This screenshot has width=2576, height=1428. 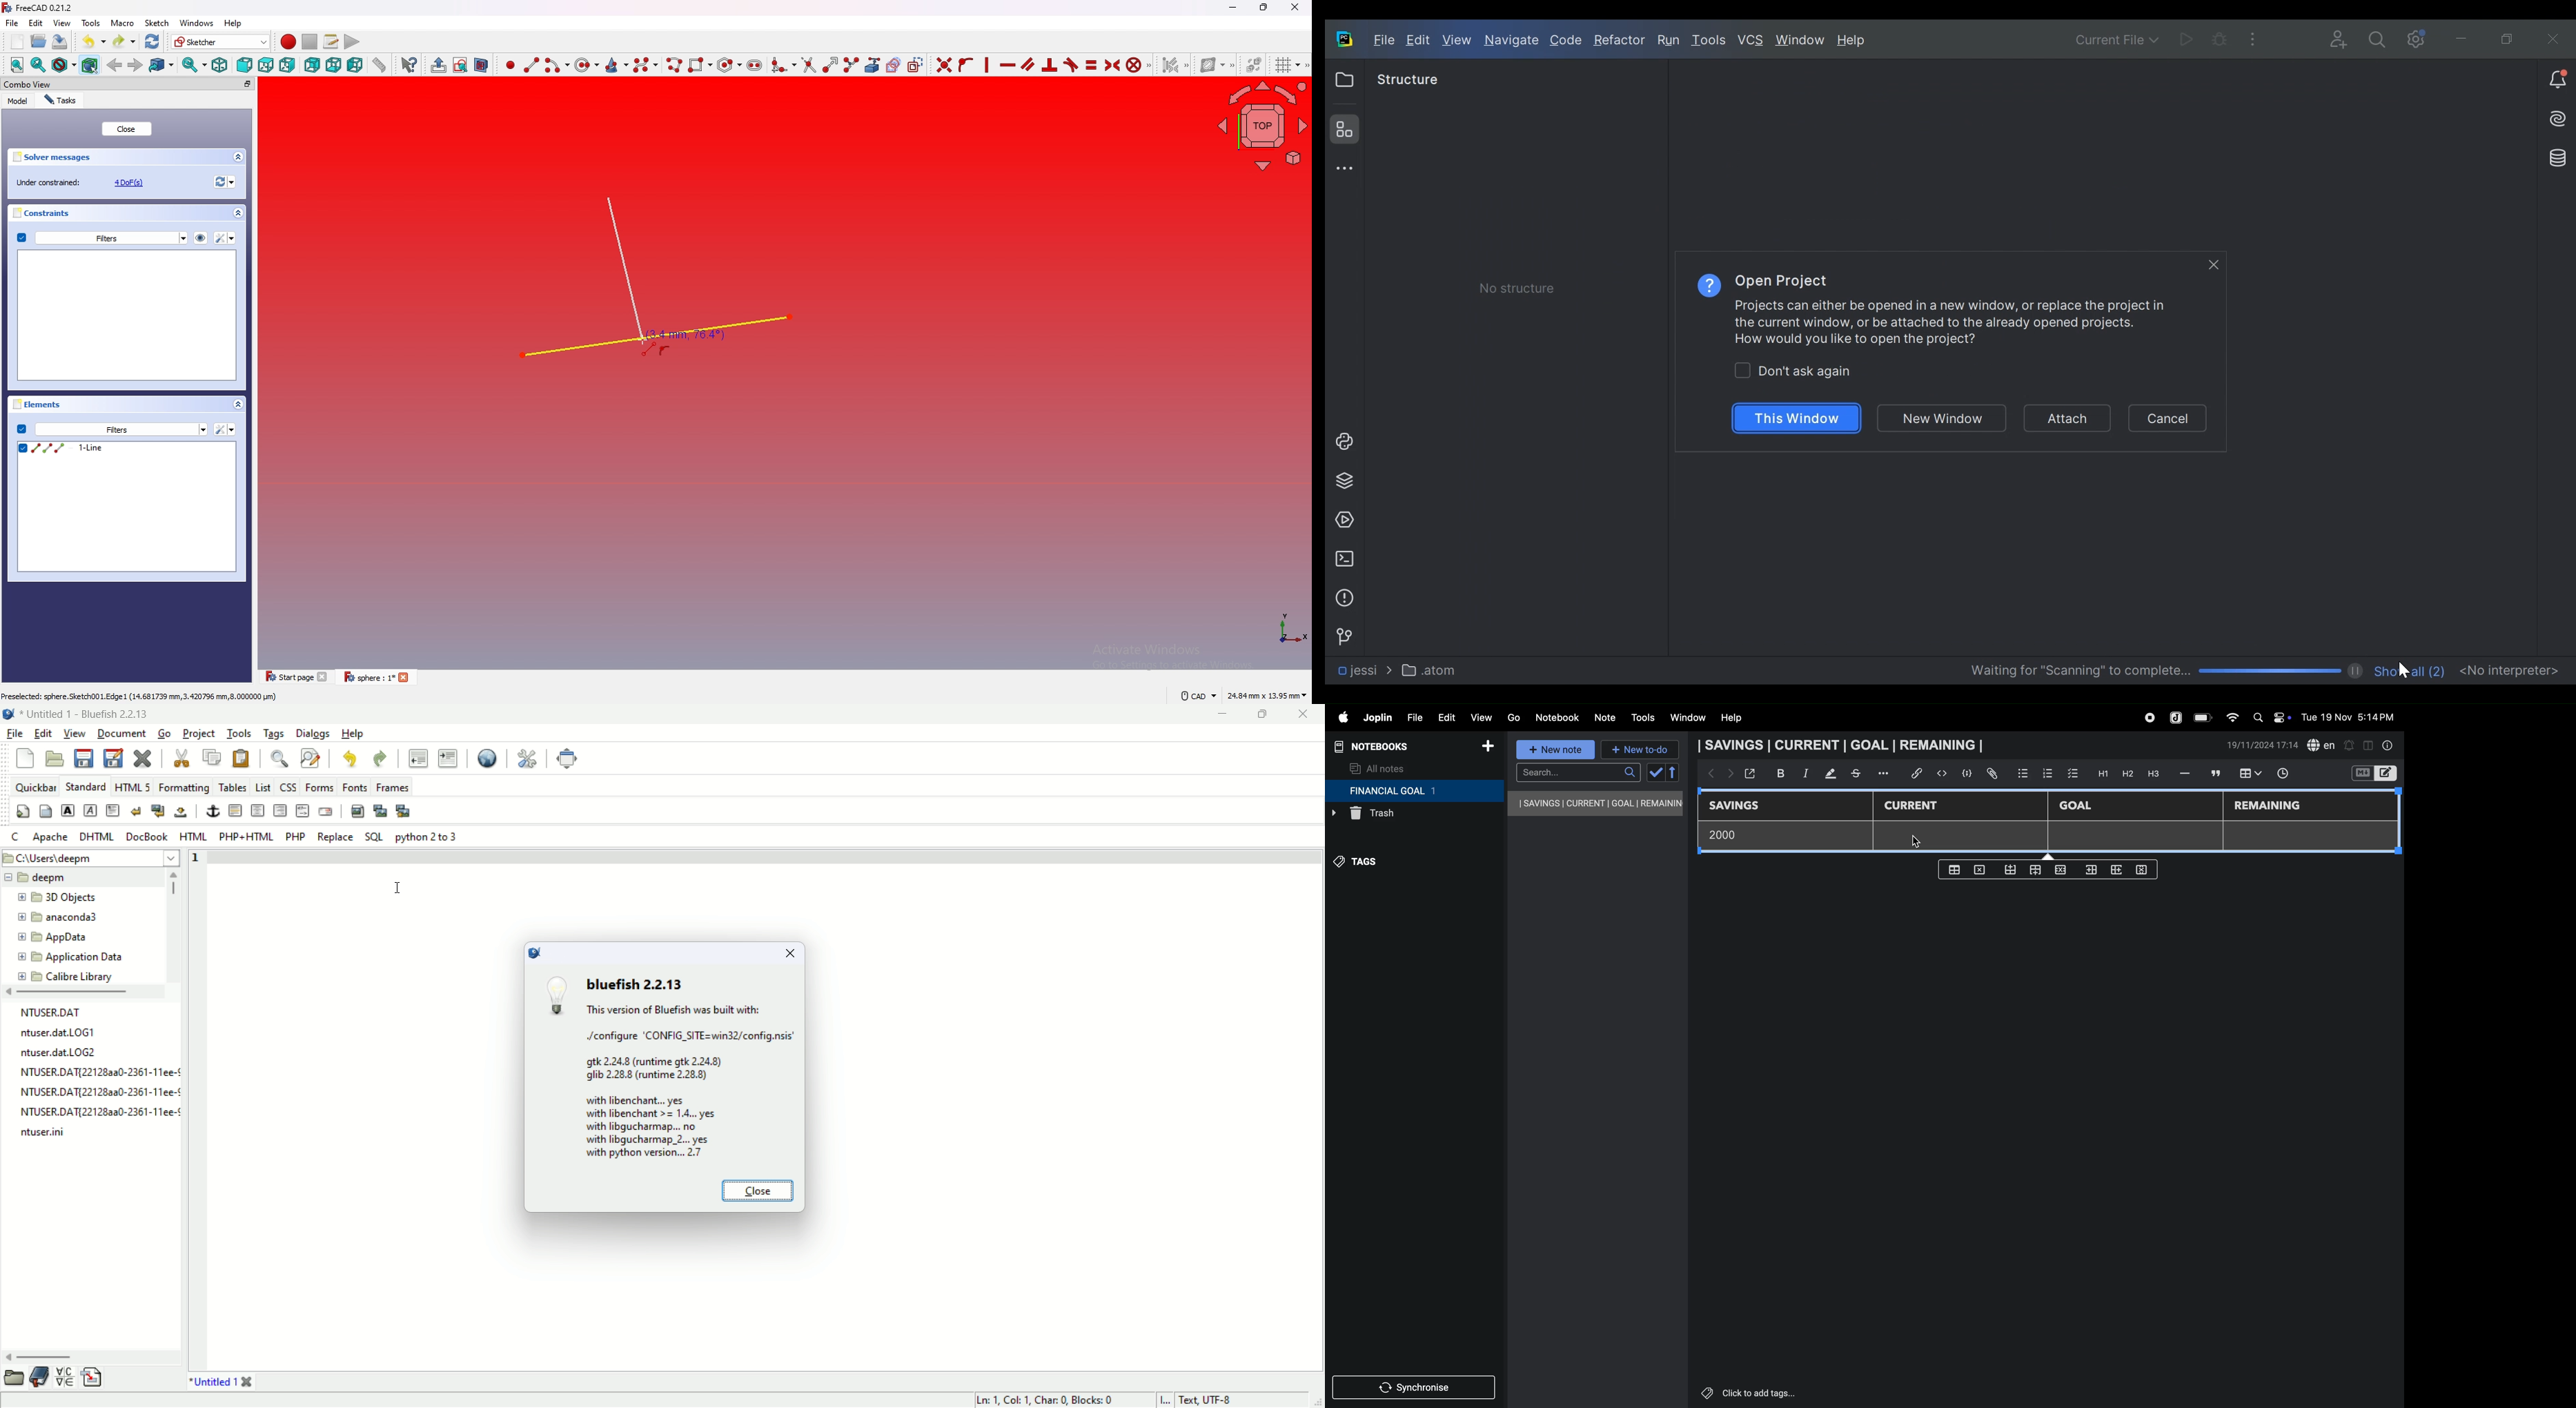 What do you see at coordinates (2090, 872) in the screenshot?
I see `inser rows` at bounding box center [2090, 872].